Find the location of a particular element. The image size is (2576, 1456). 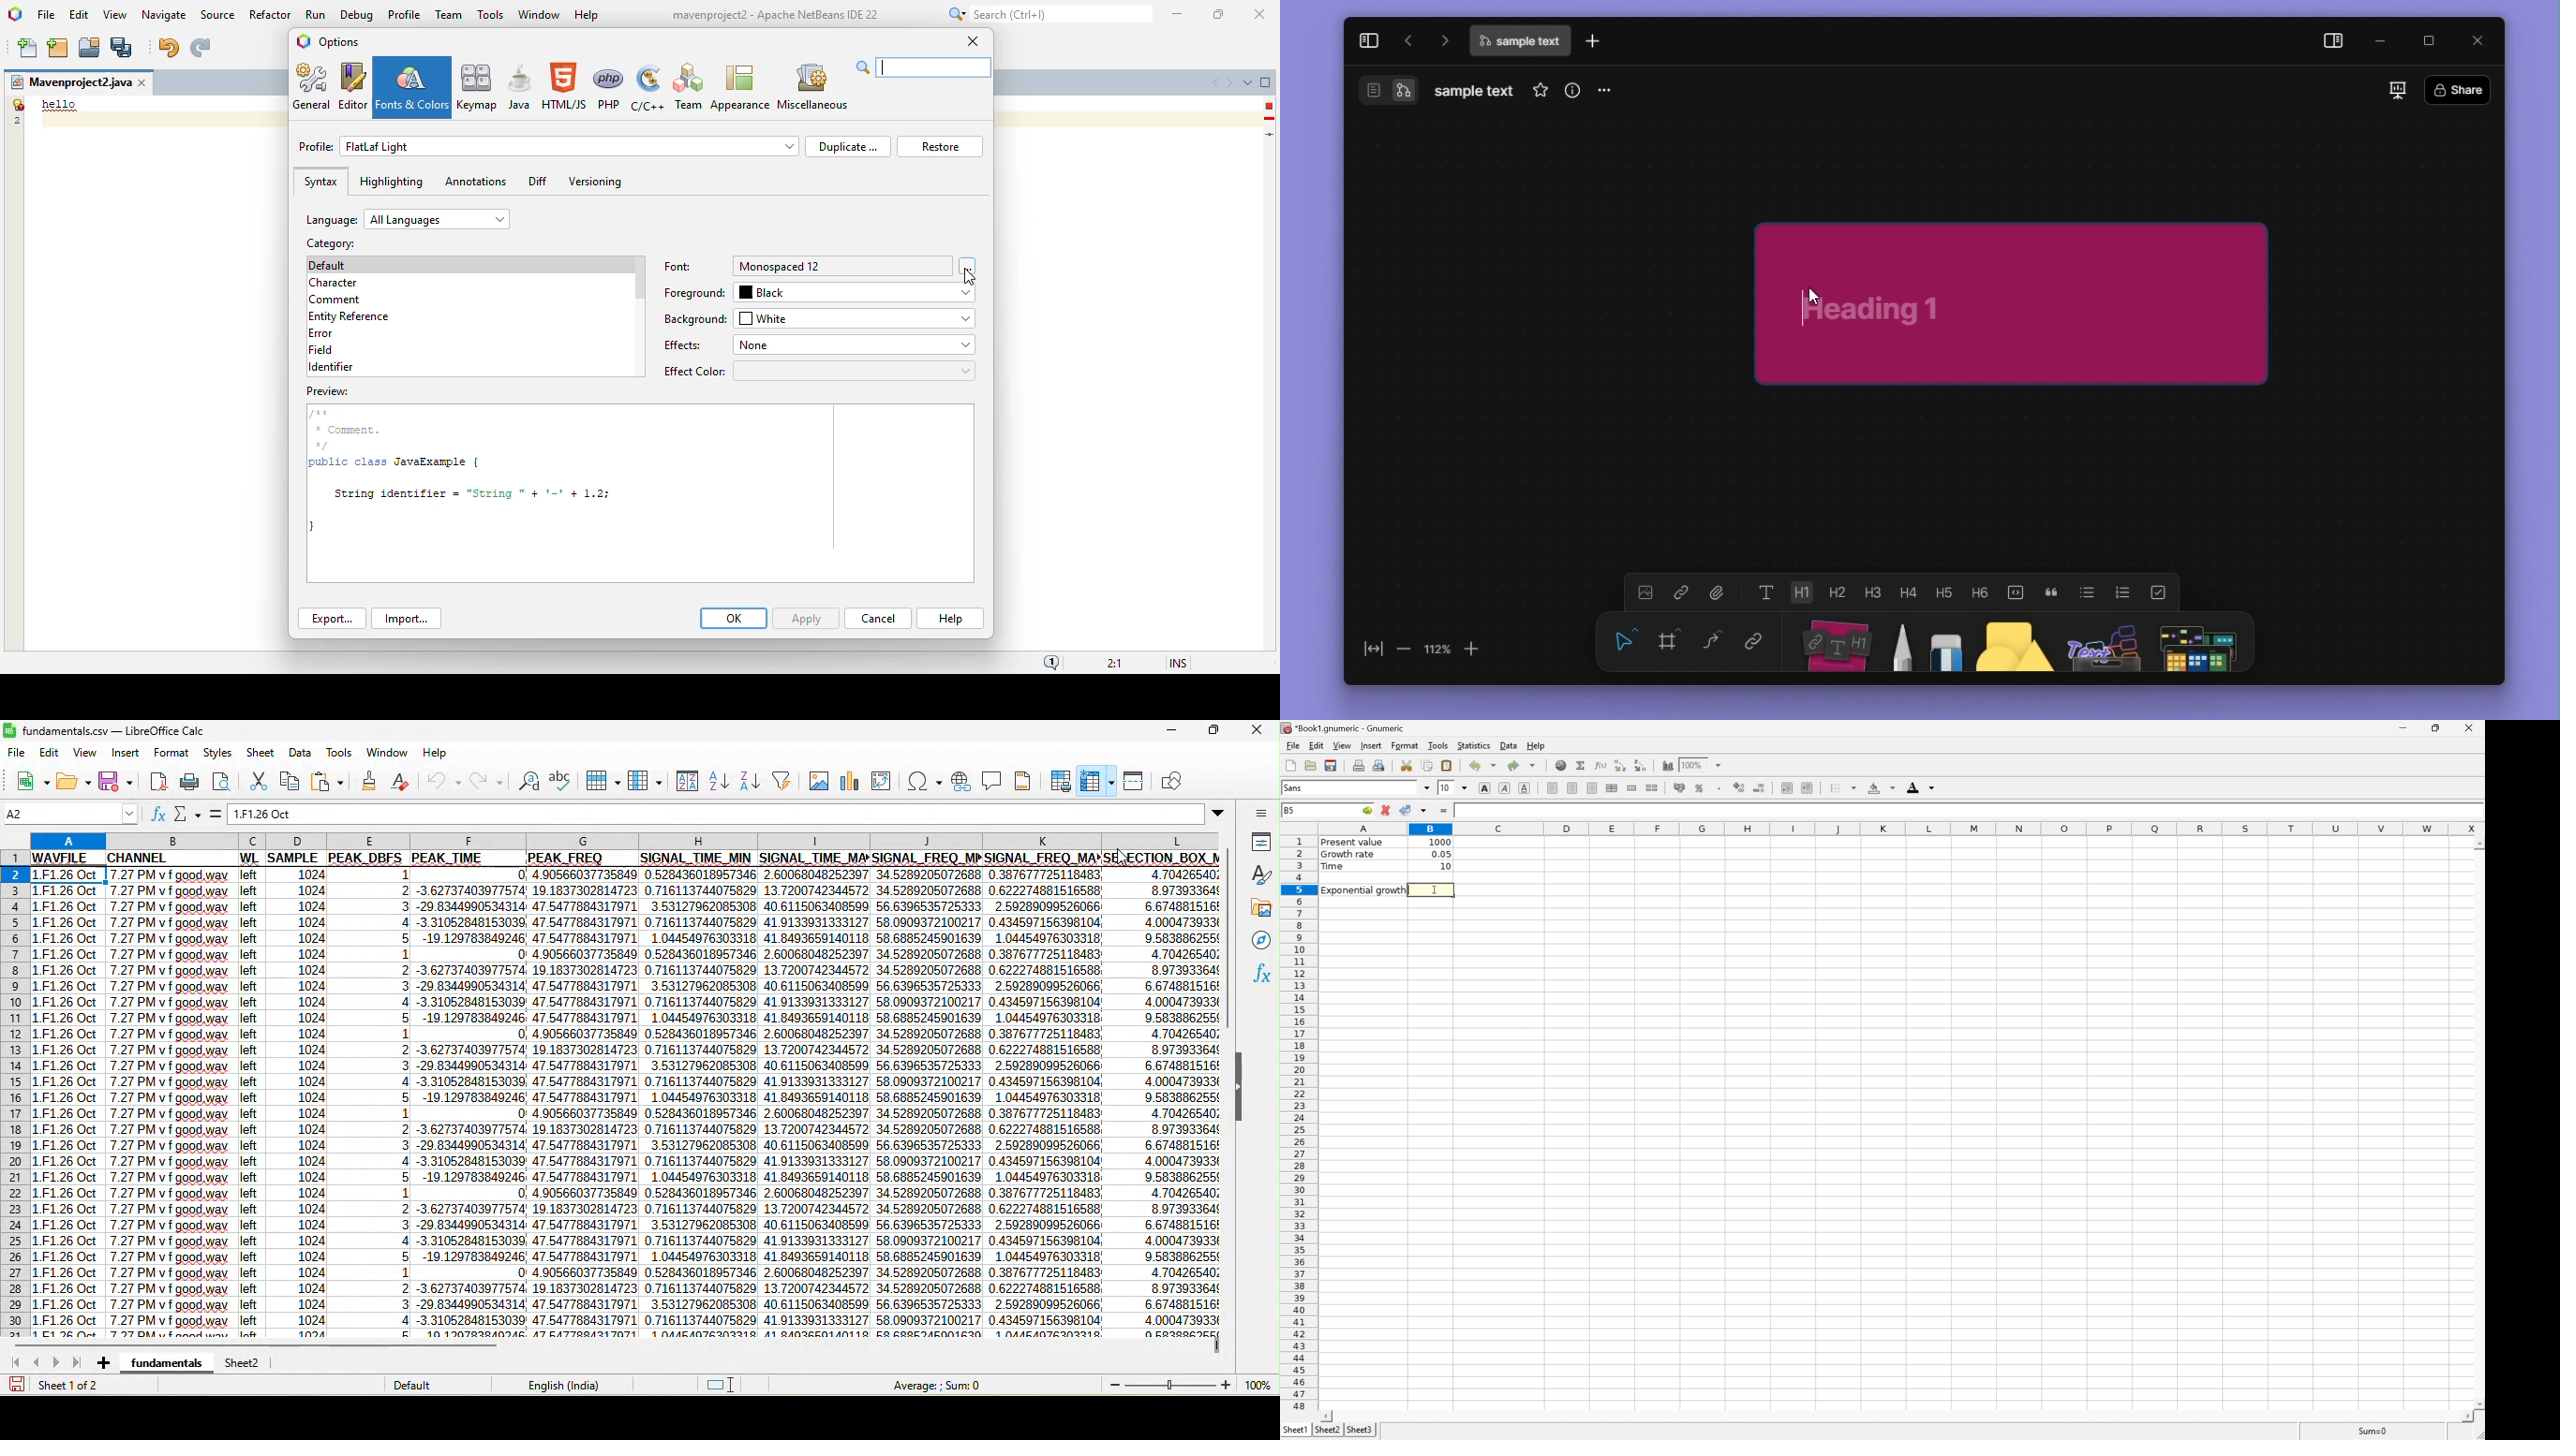

switch is located at coordinates (1374, 90).